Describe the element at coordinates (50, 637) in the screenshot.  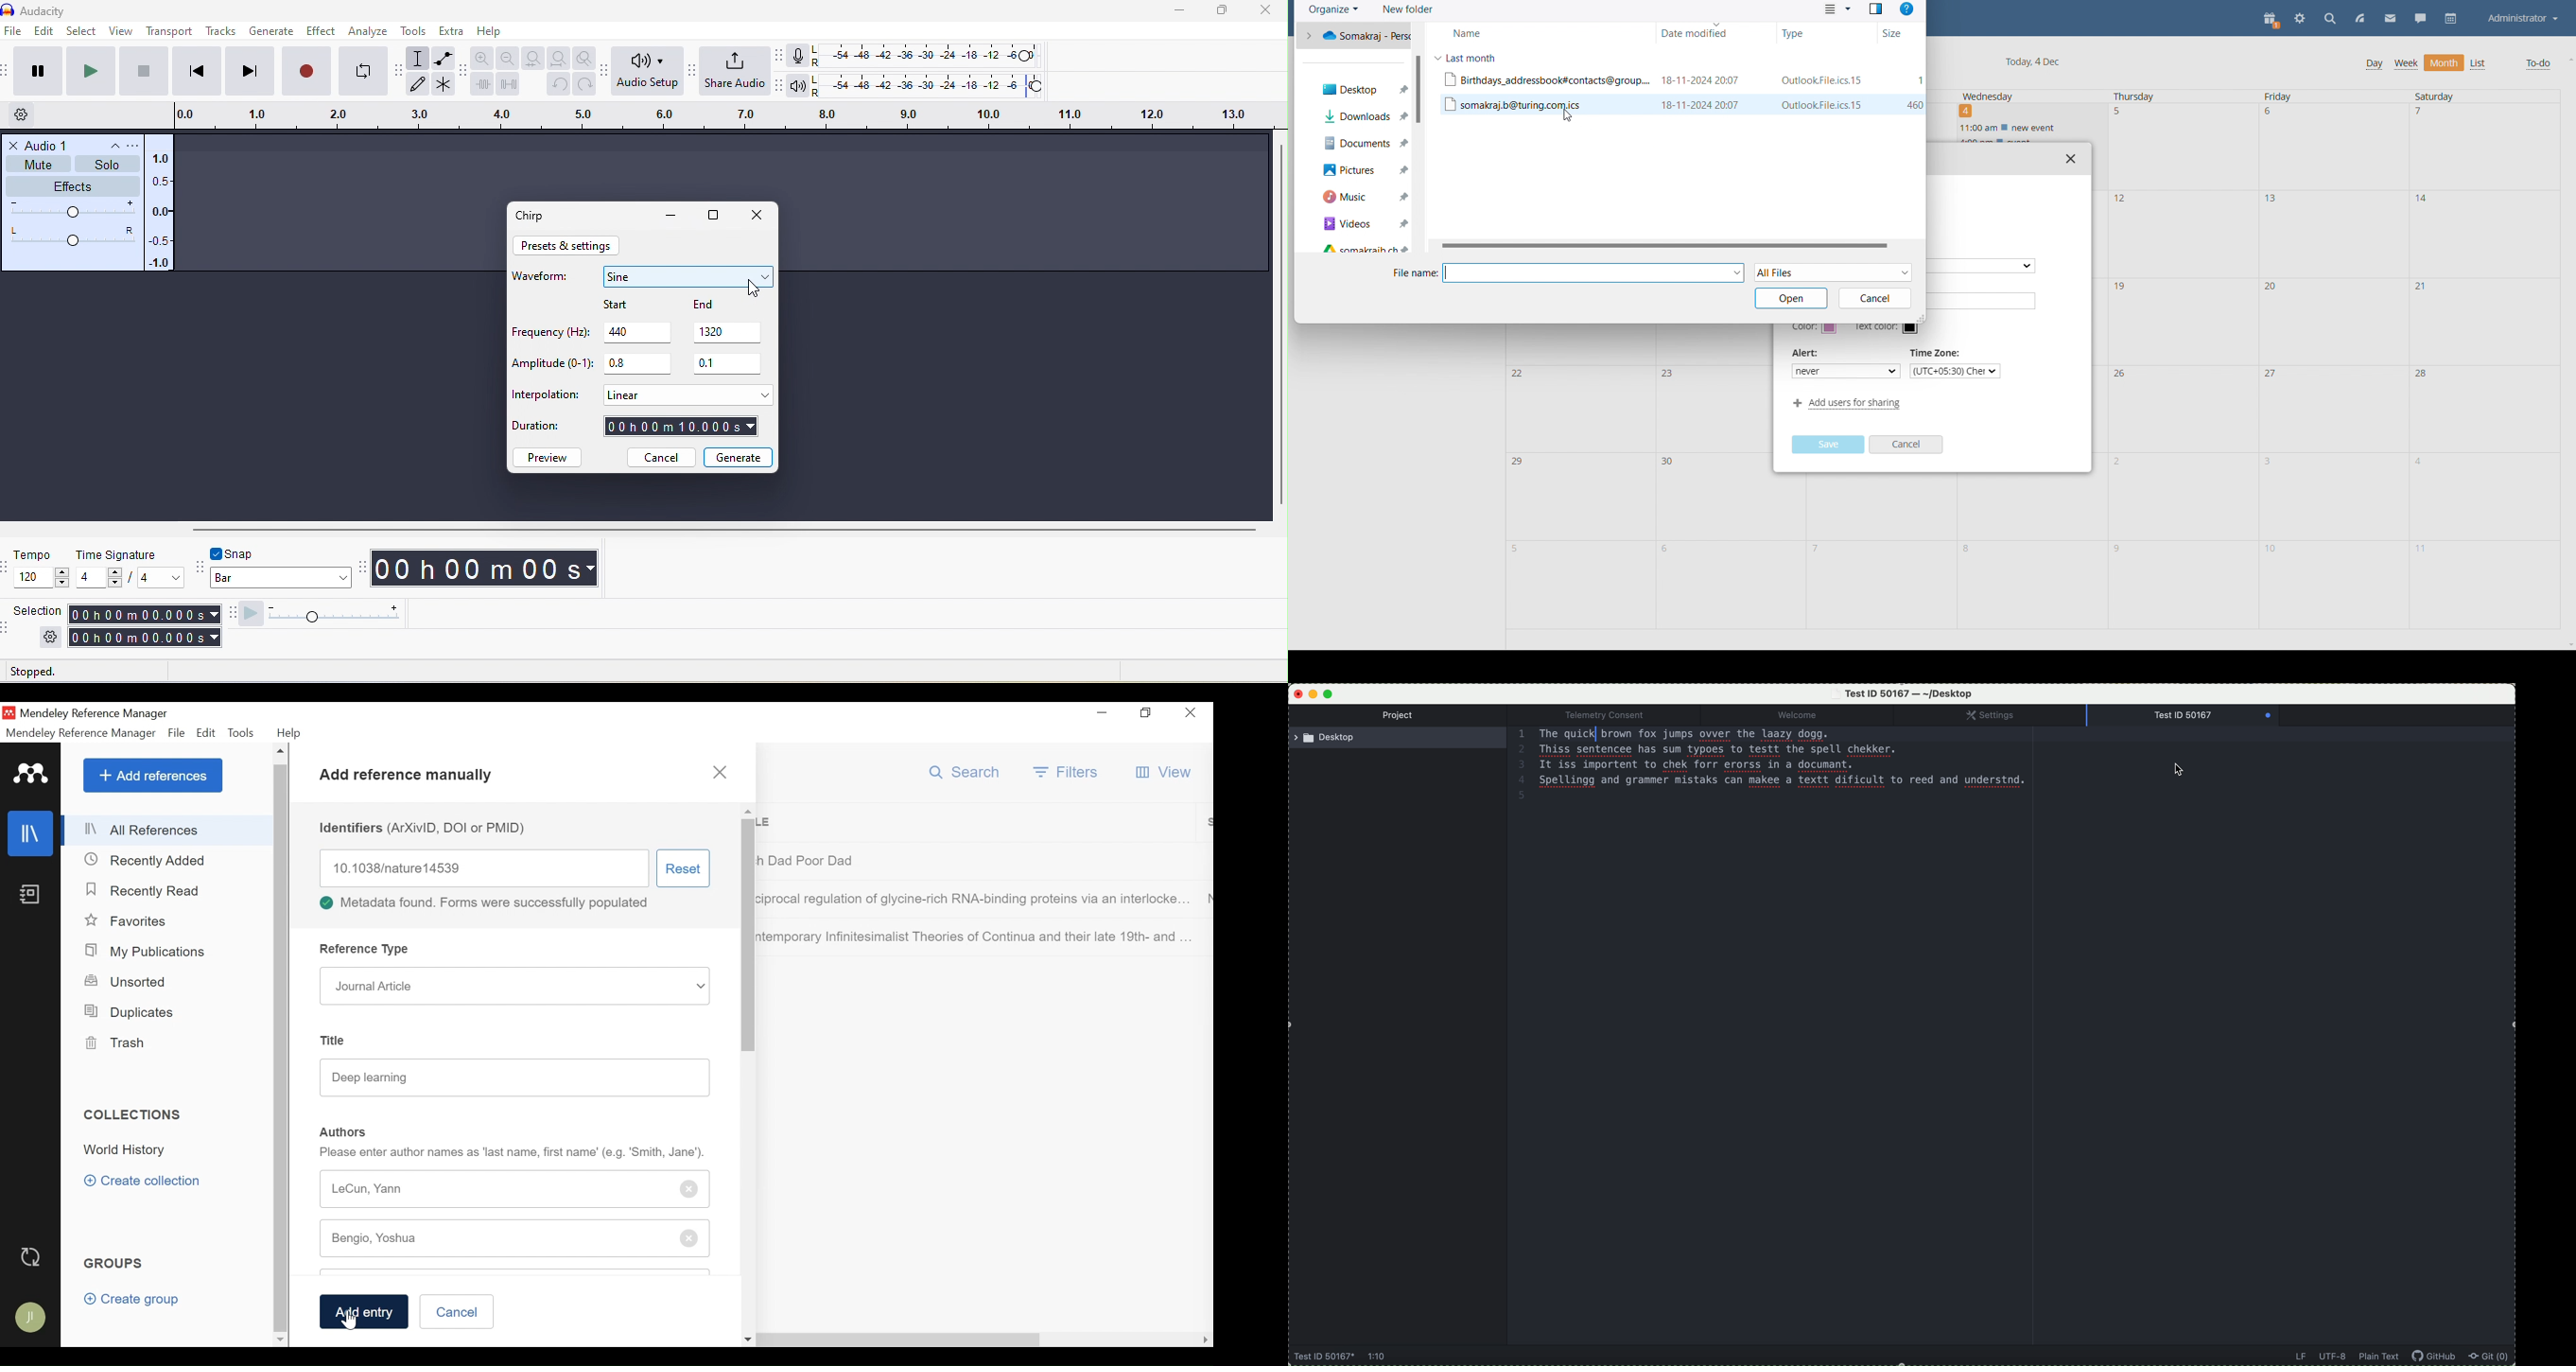
I see `settings` at that location.